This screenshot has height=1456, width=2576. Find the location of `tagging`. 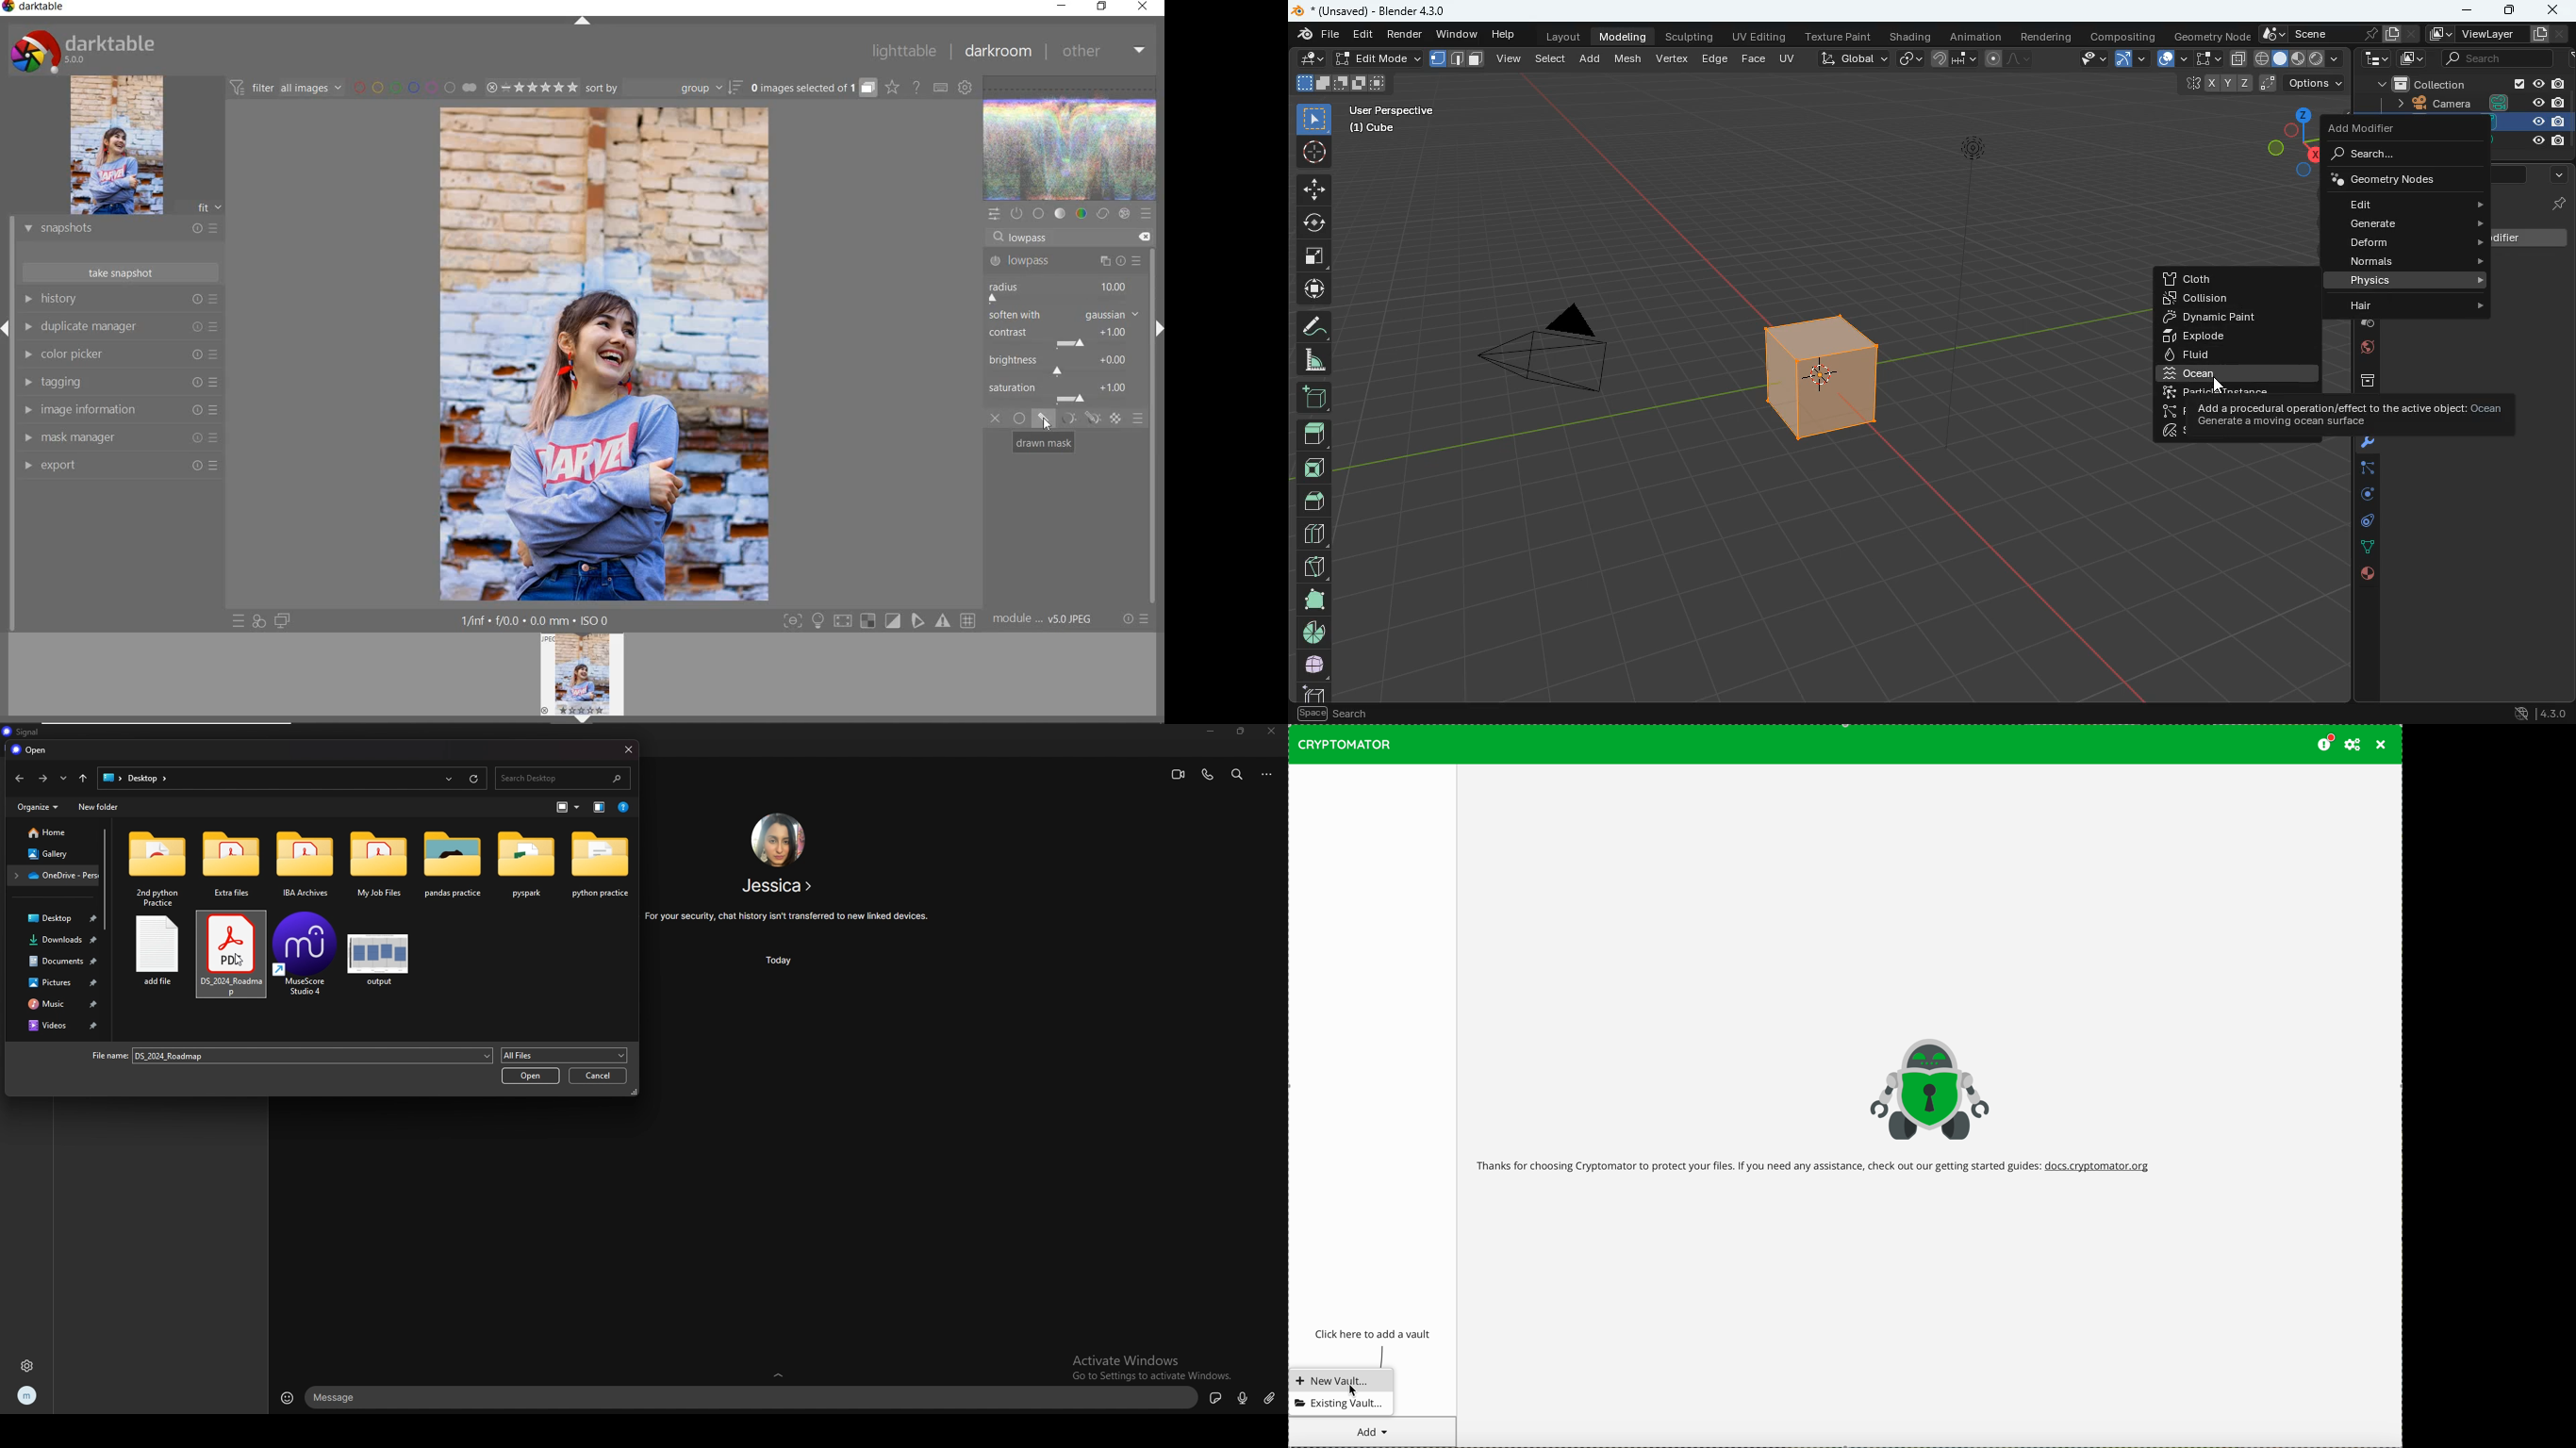

tagging is located at coordinates (120, 383).